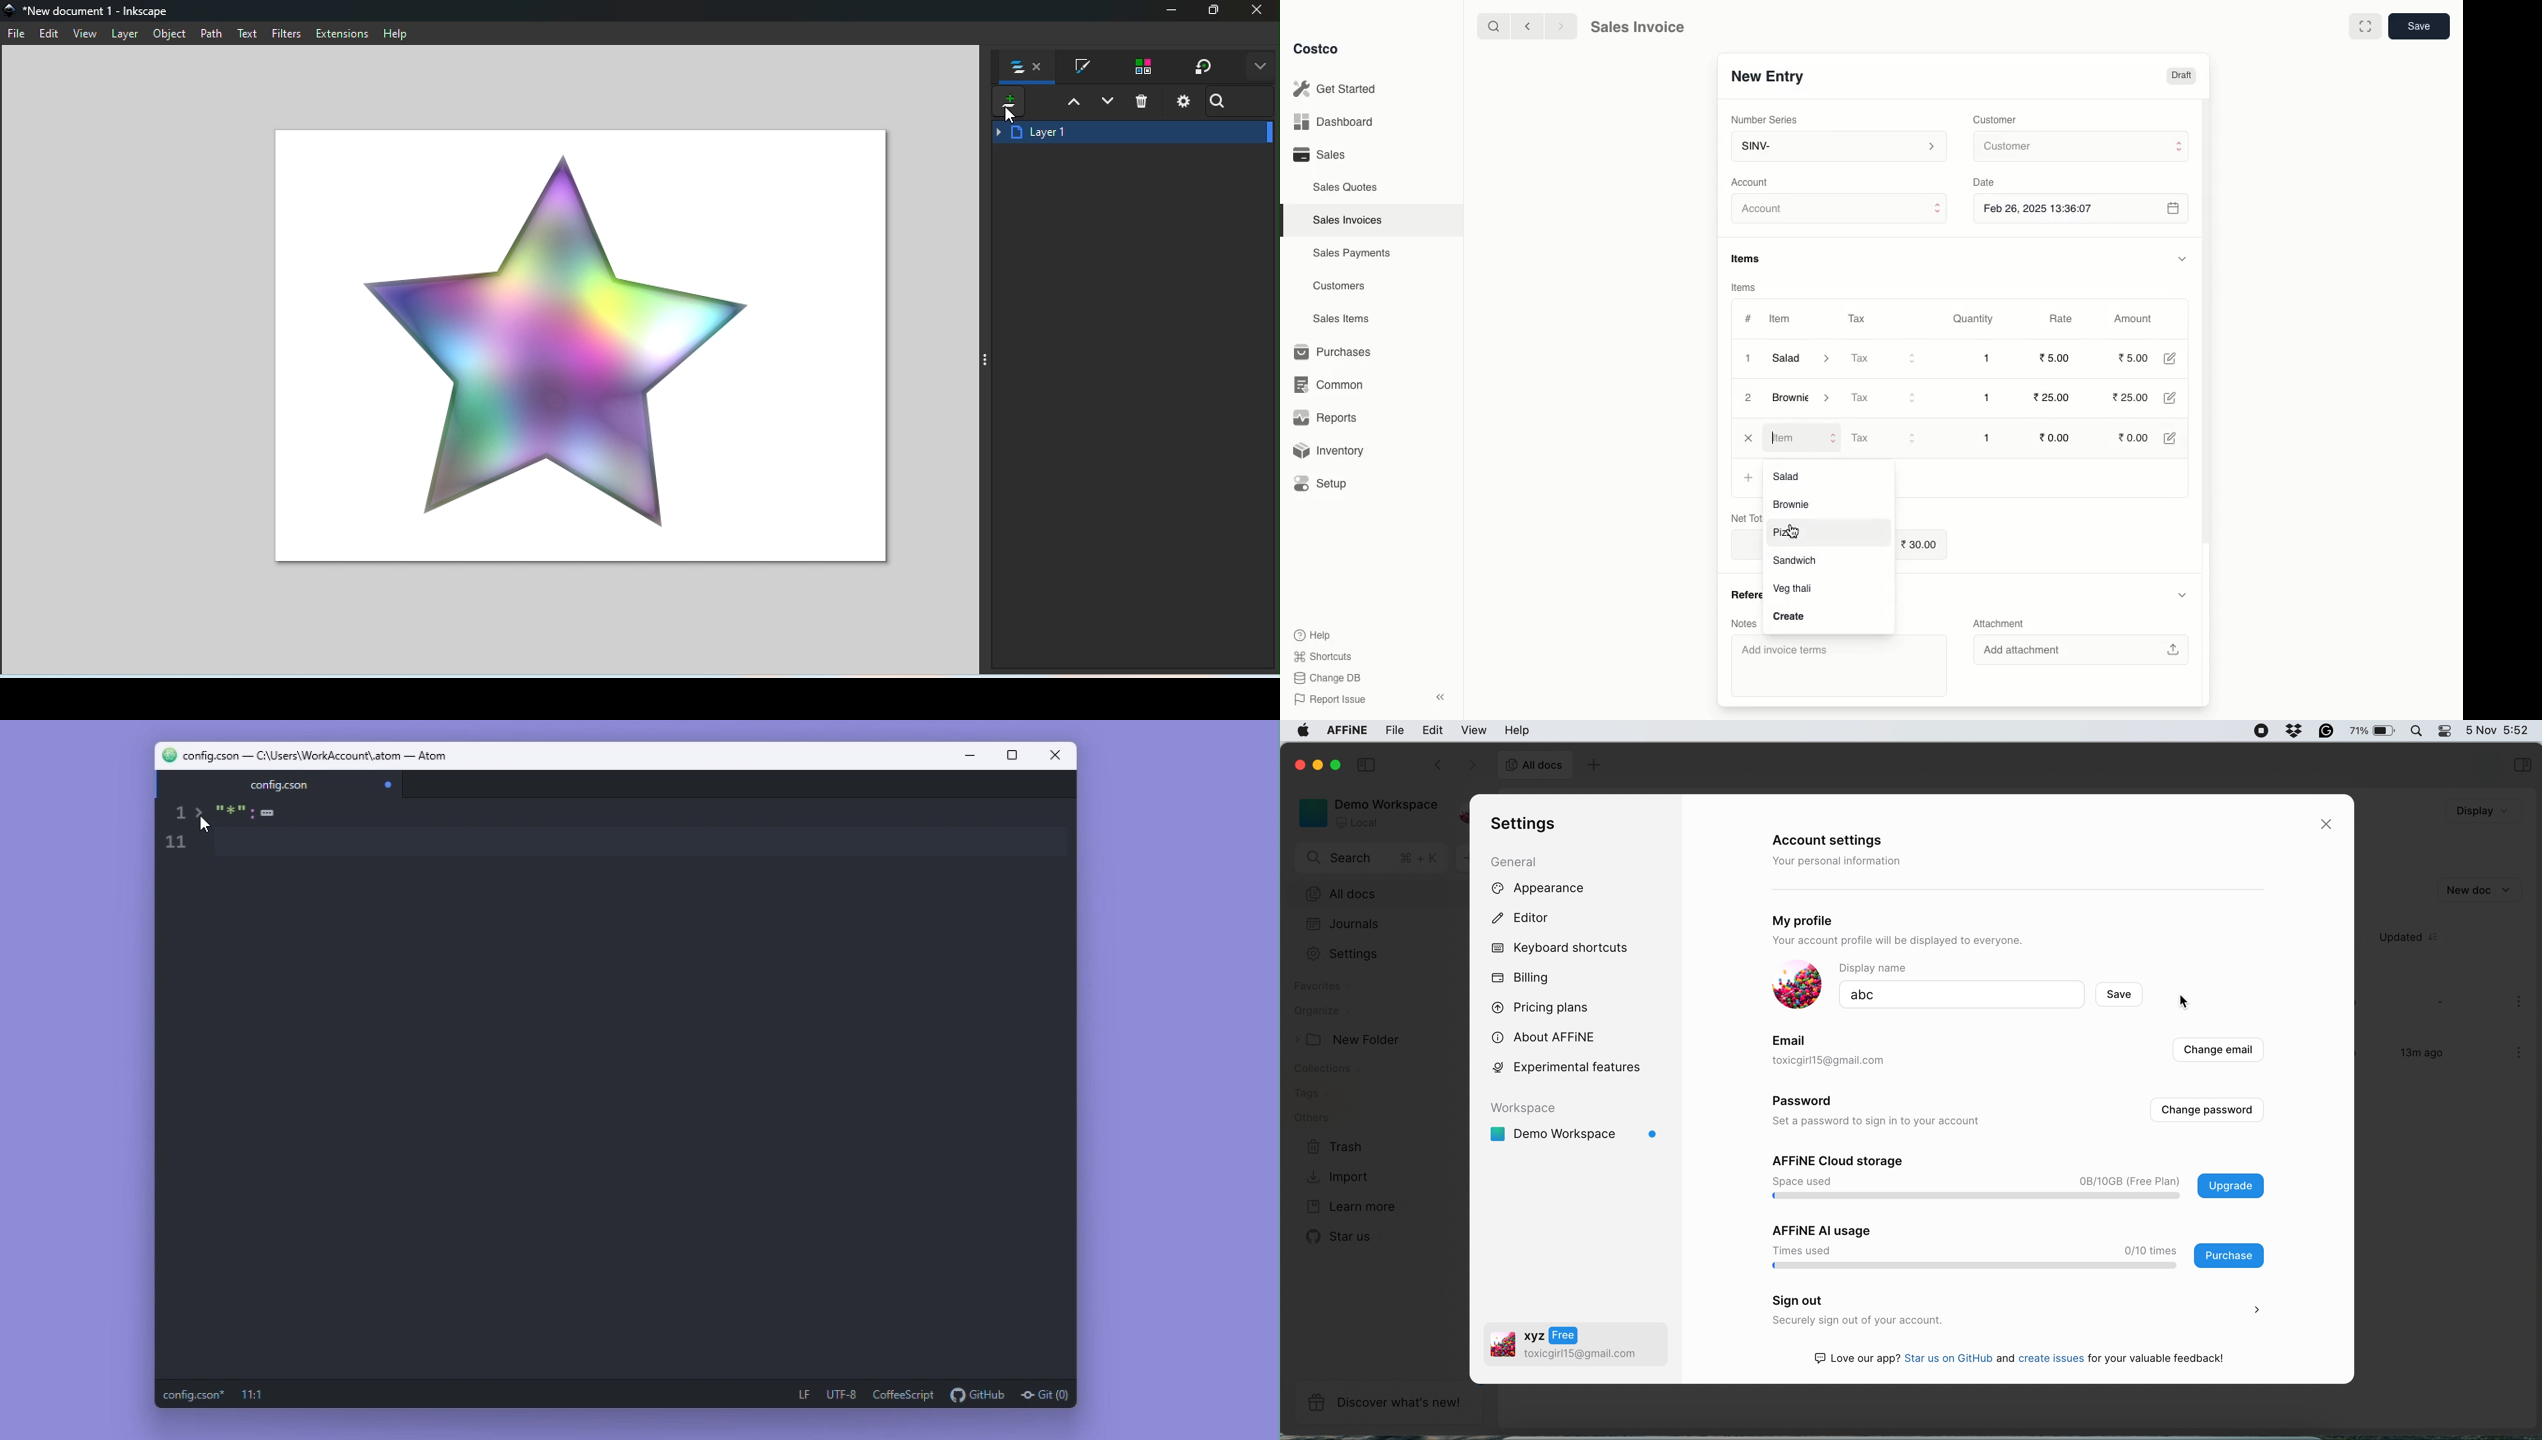 The image size is (2548, 1456). I want to click on updated, so click(2416, 938).